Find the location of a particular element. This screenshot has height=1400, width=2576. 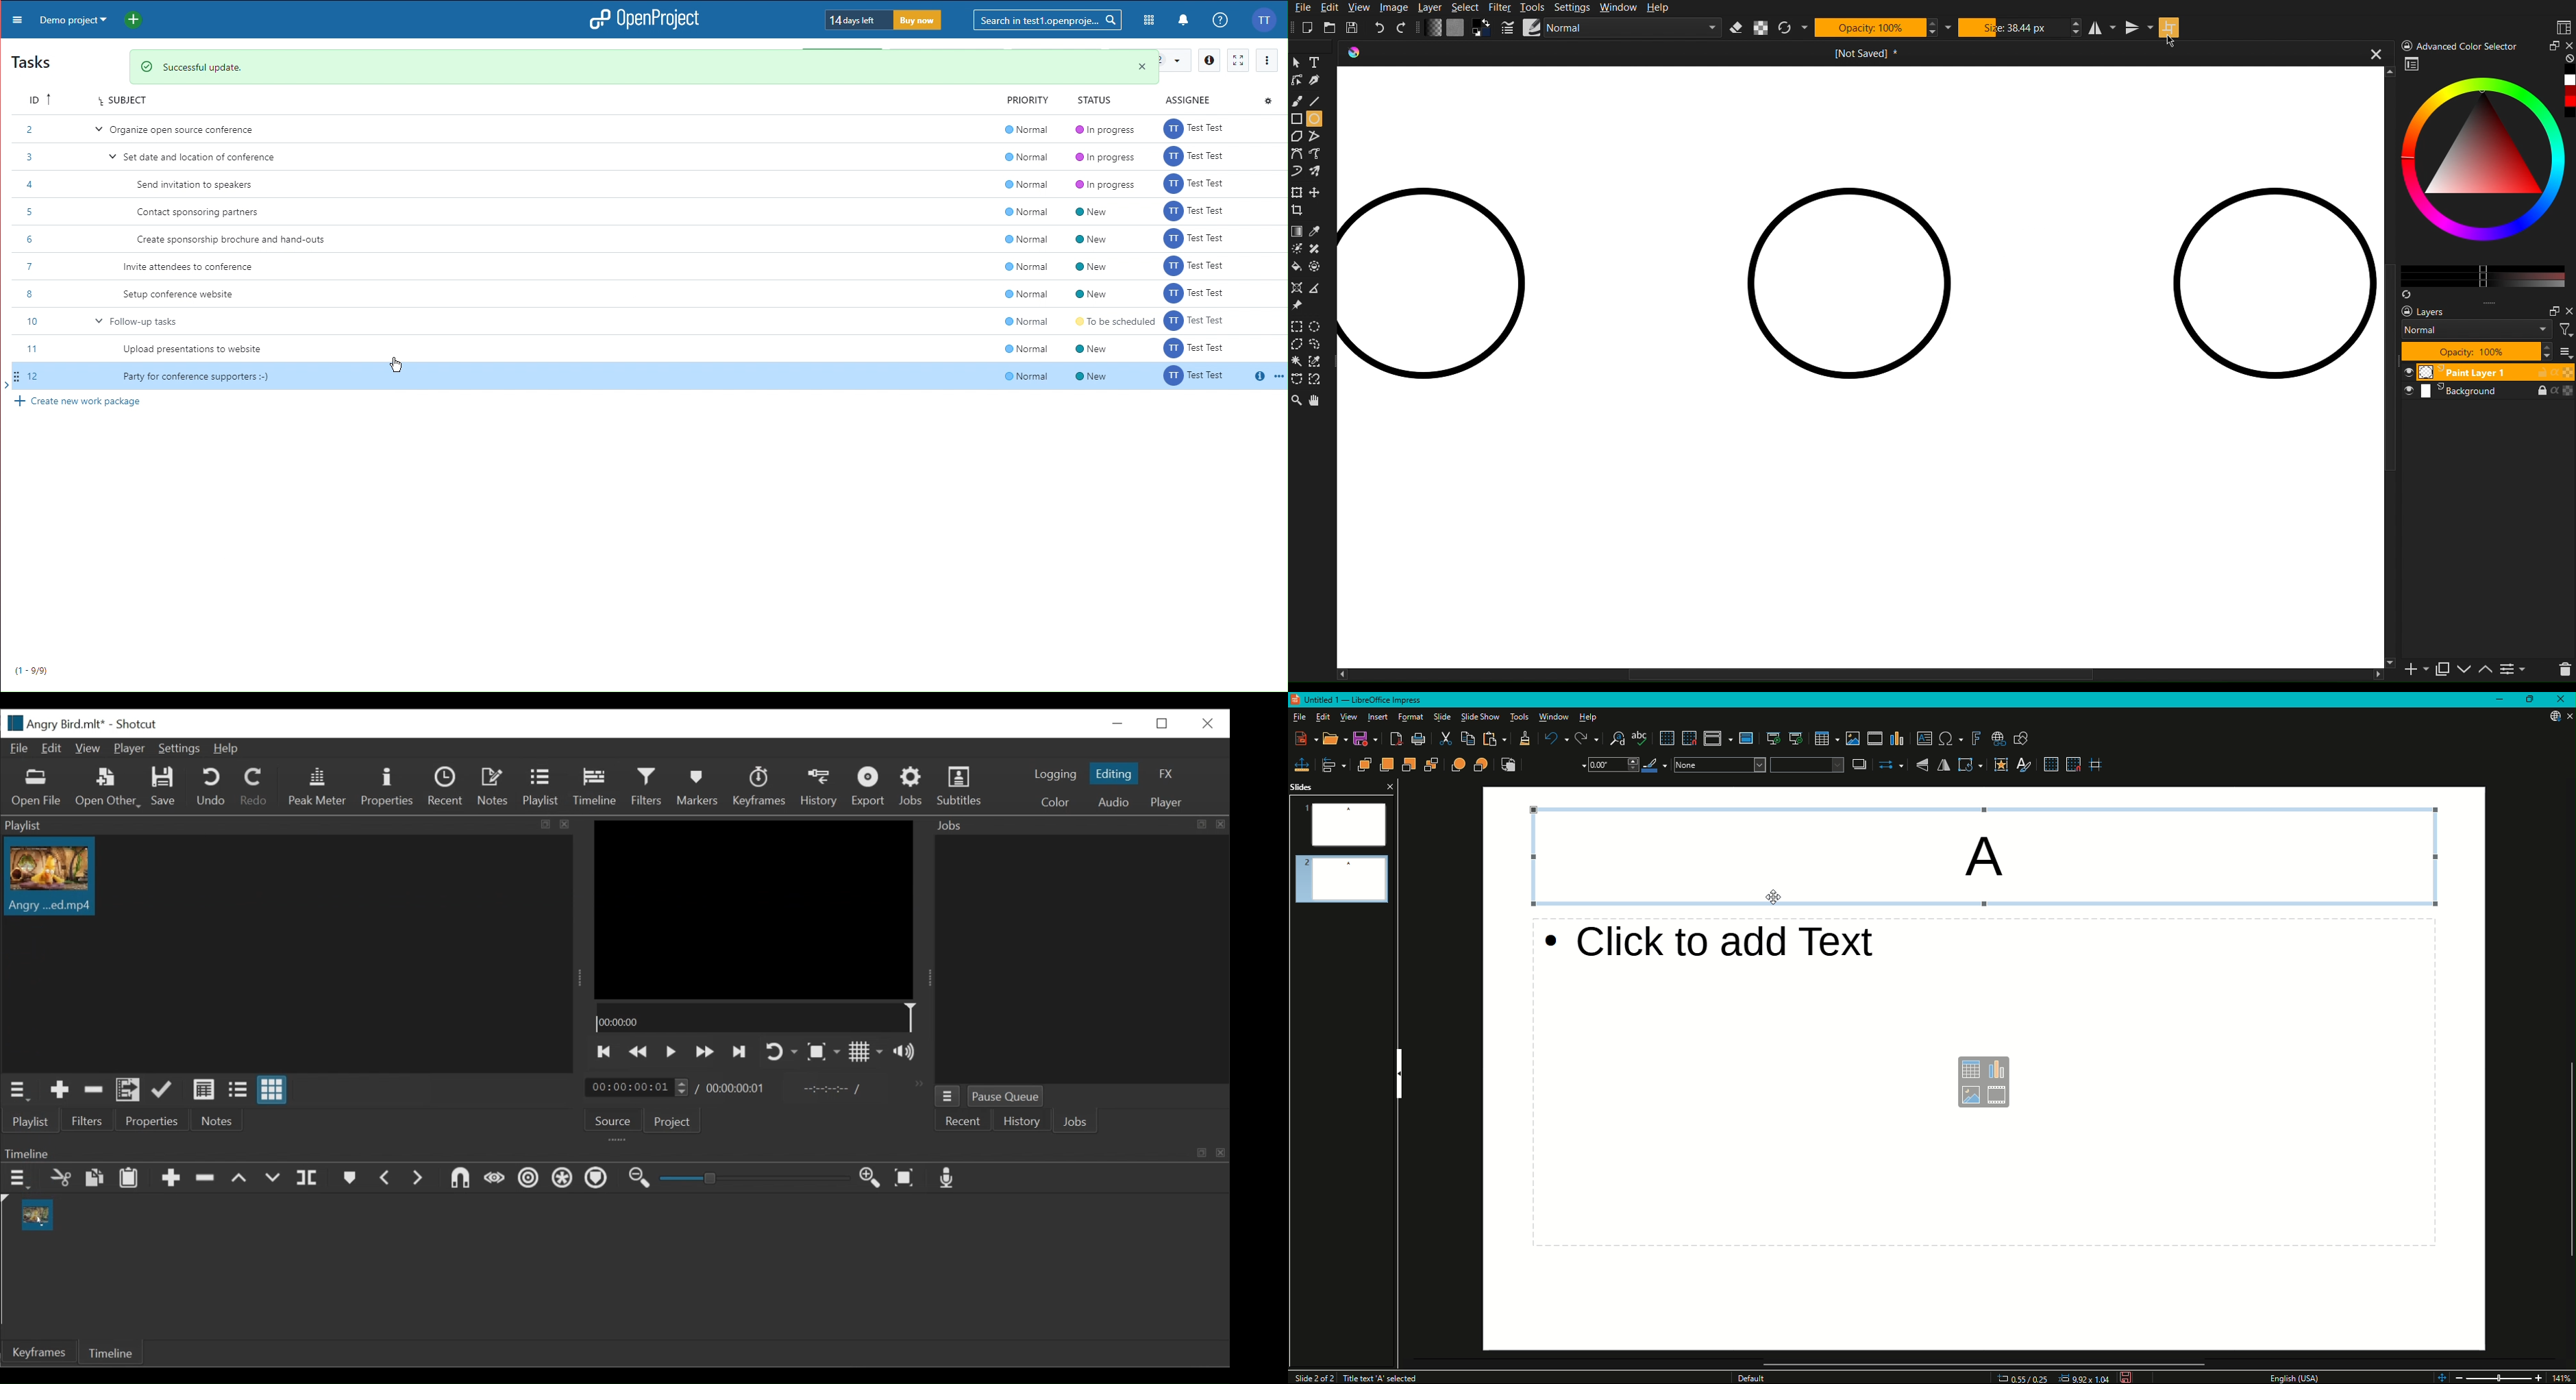

Peak Meter is located at coordinates (316, 787).